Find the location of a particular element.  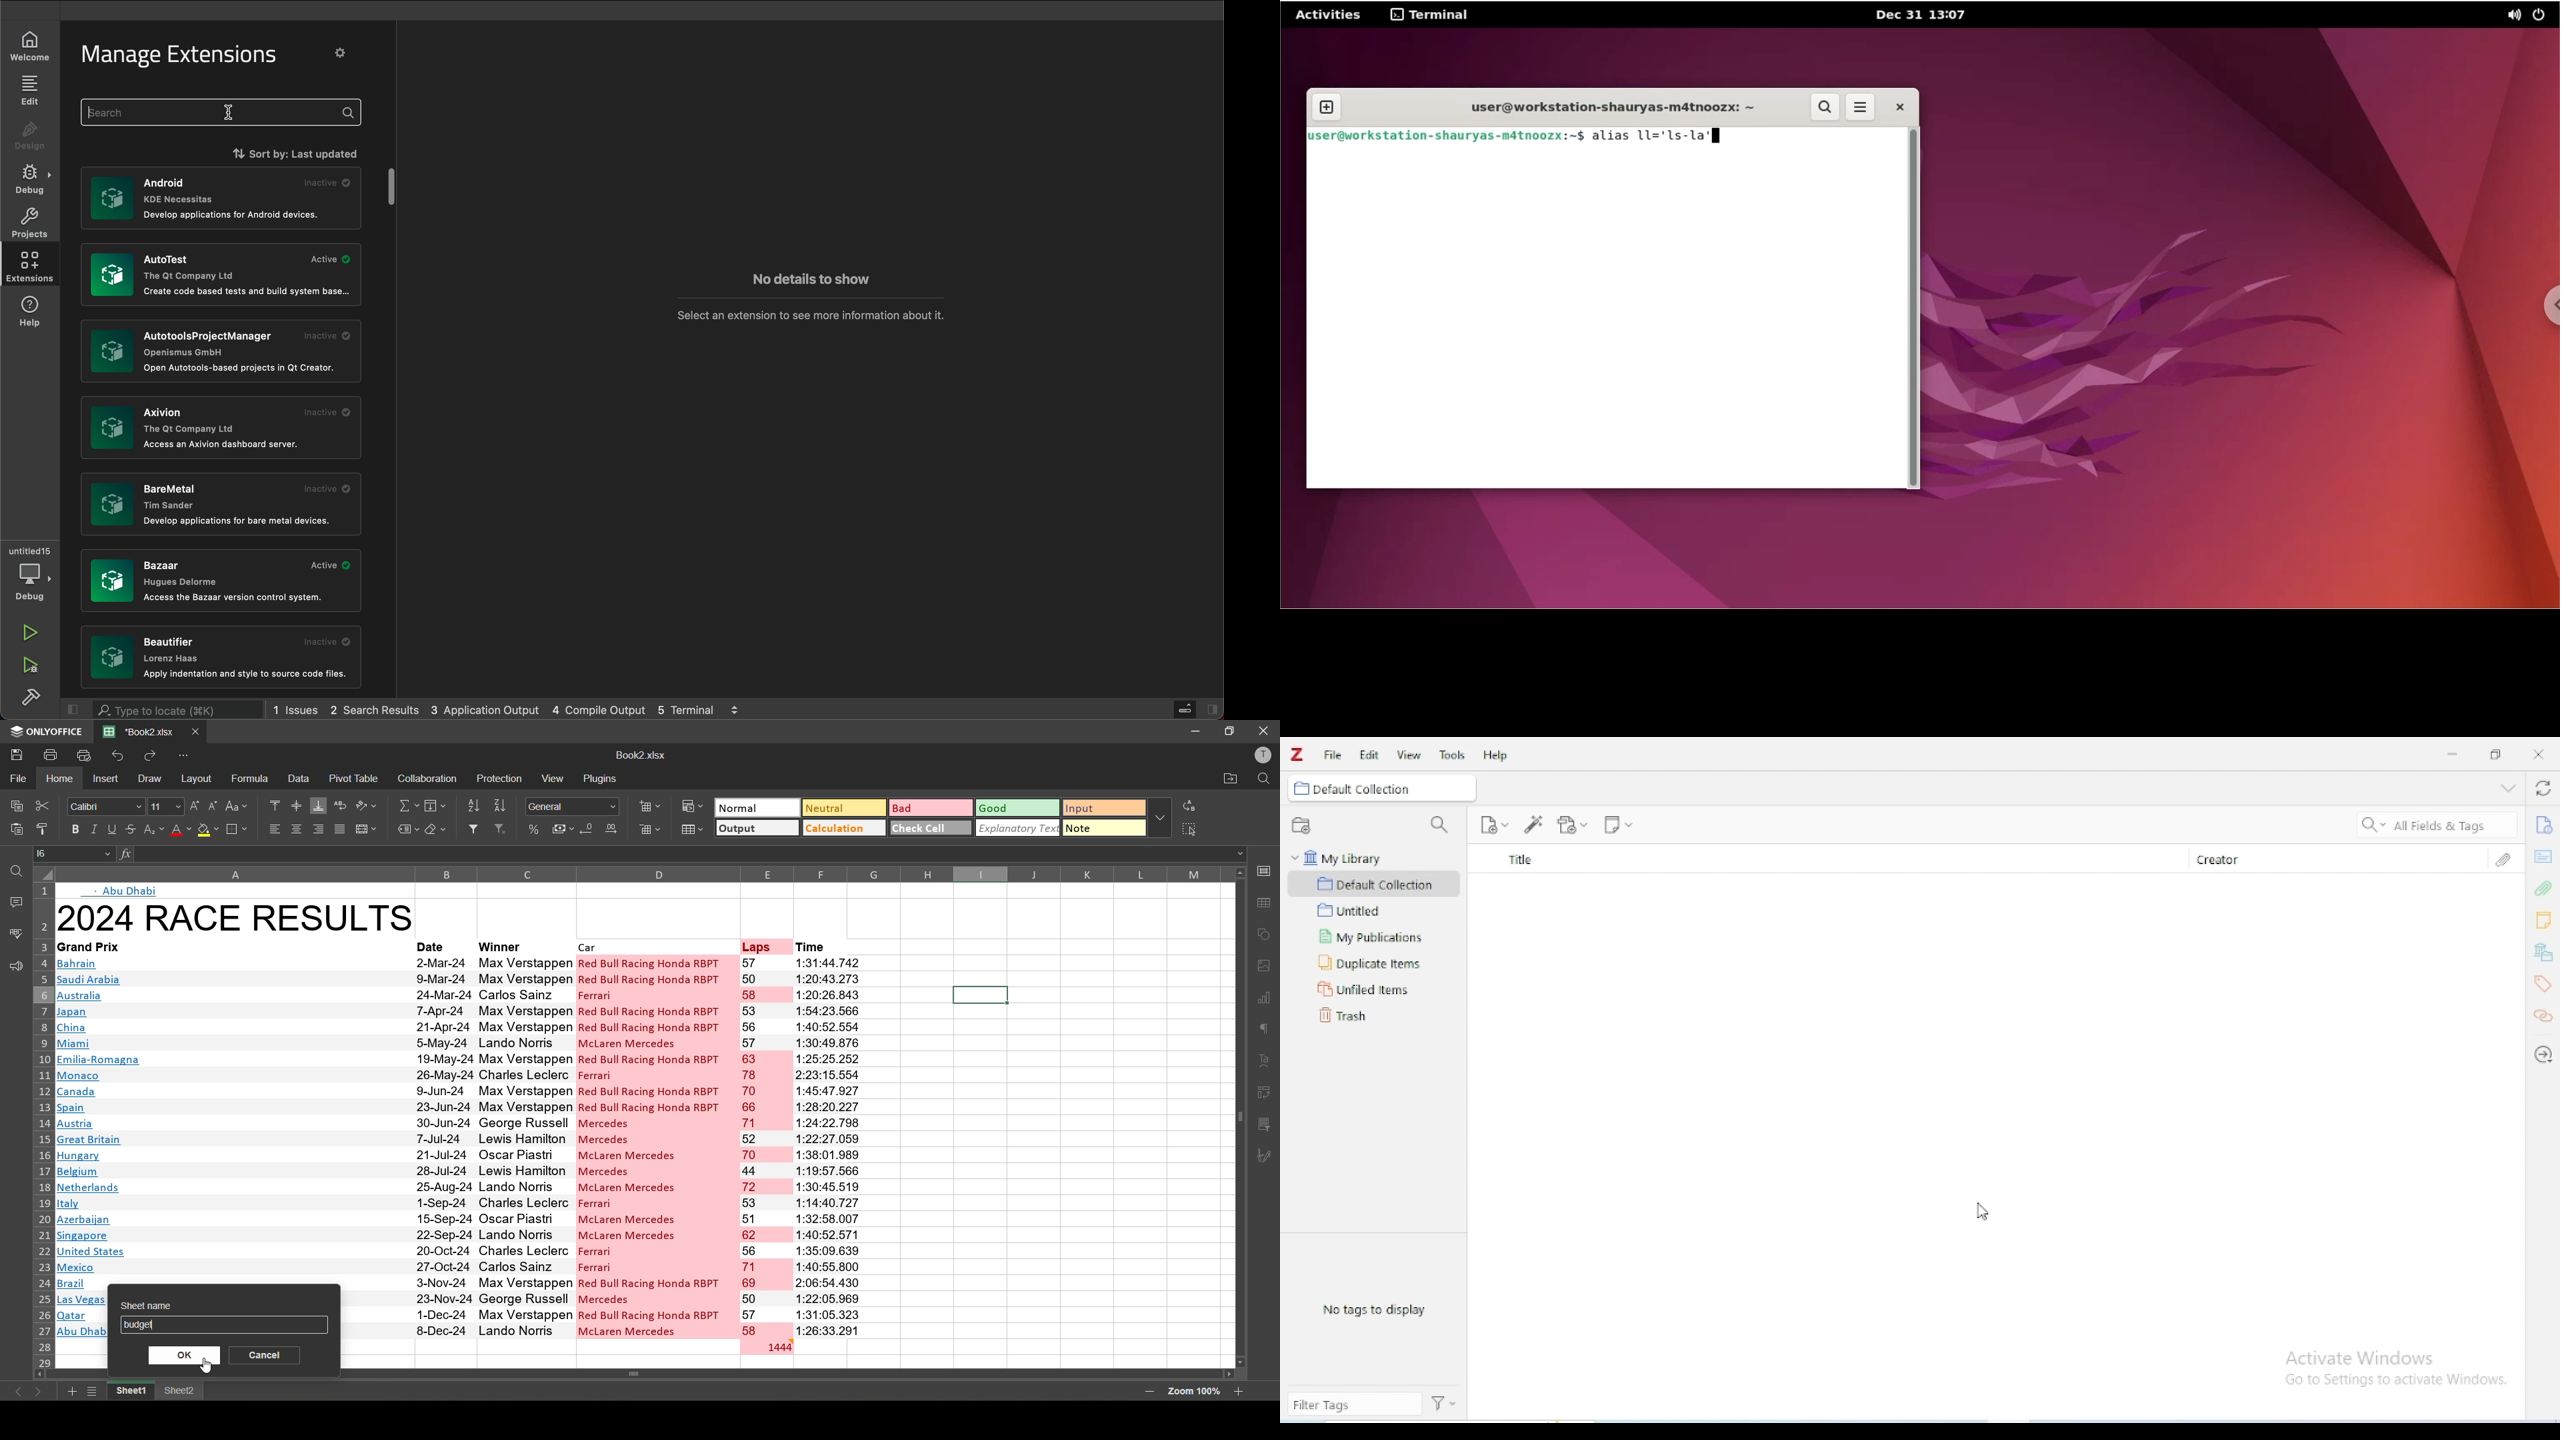

customize quick access toolbar is located at coordinates (185, 756).